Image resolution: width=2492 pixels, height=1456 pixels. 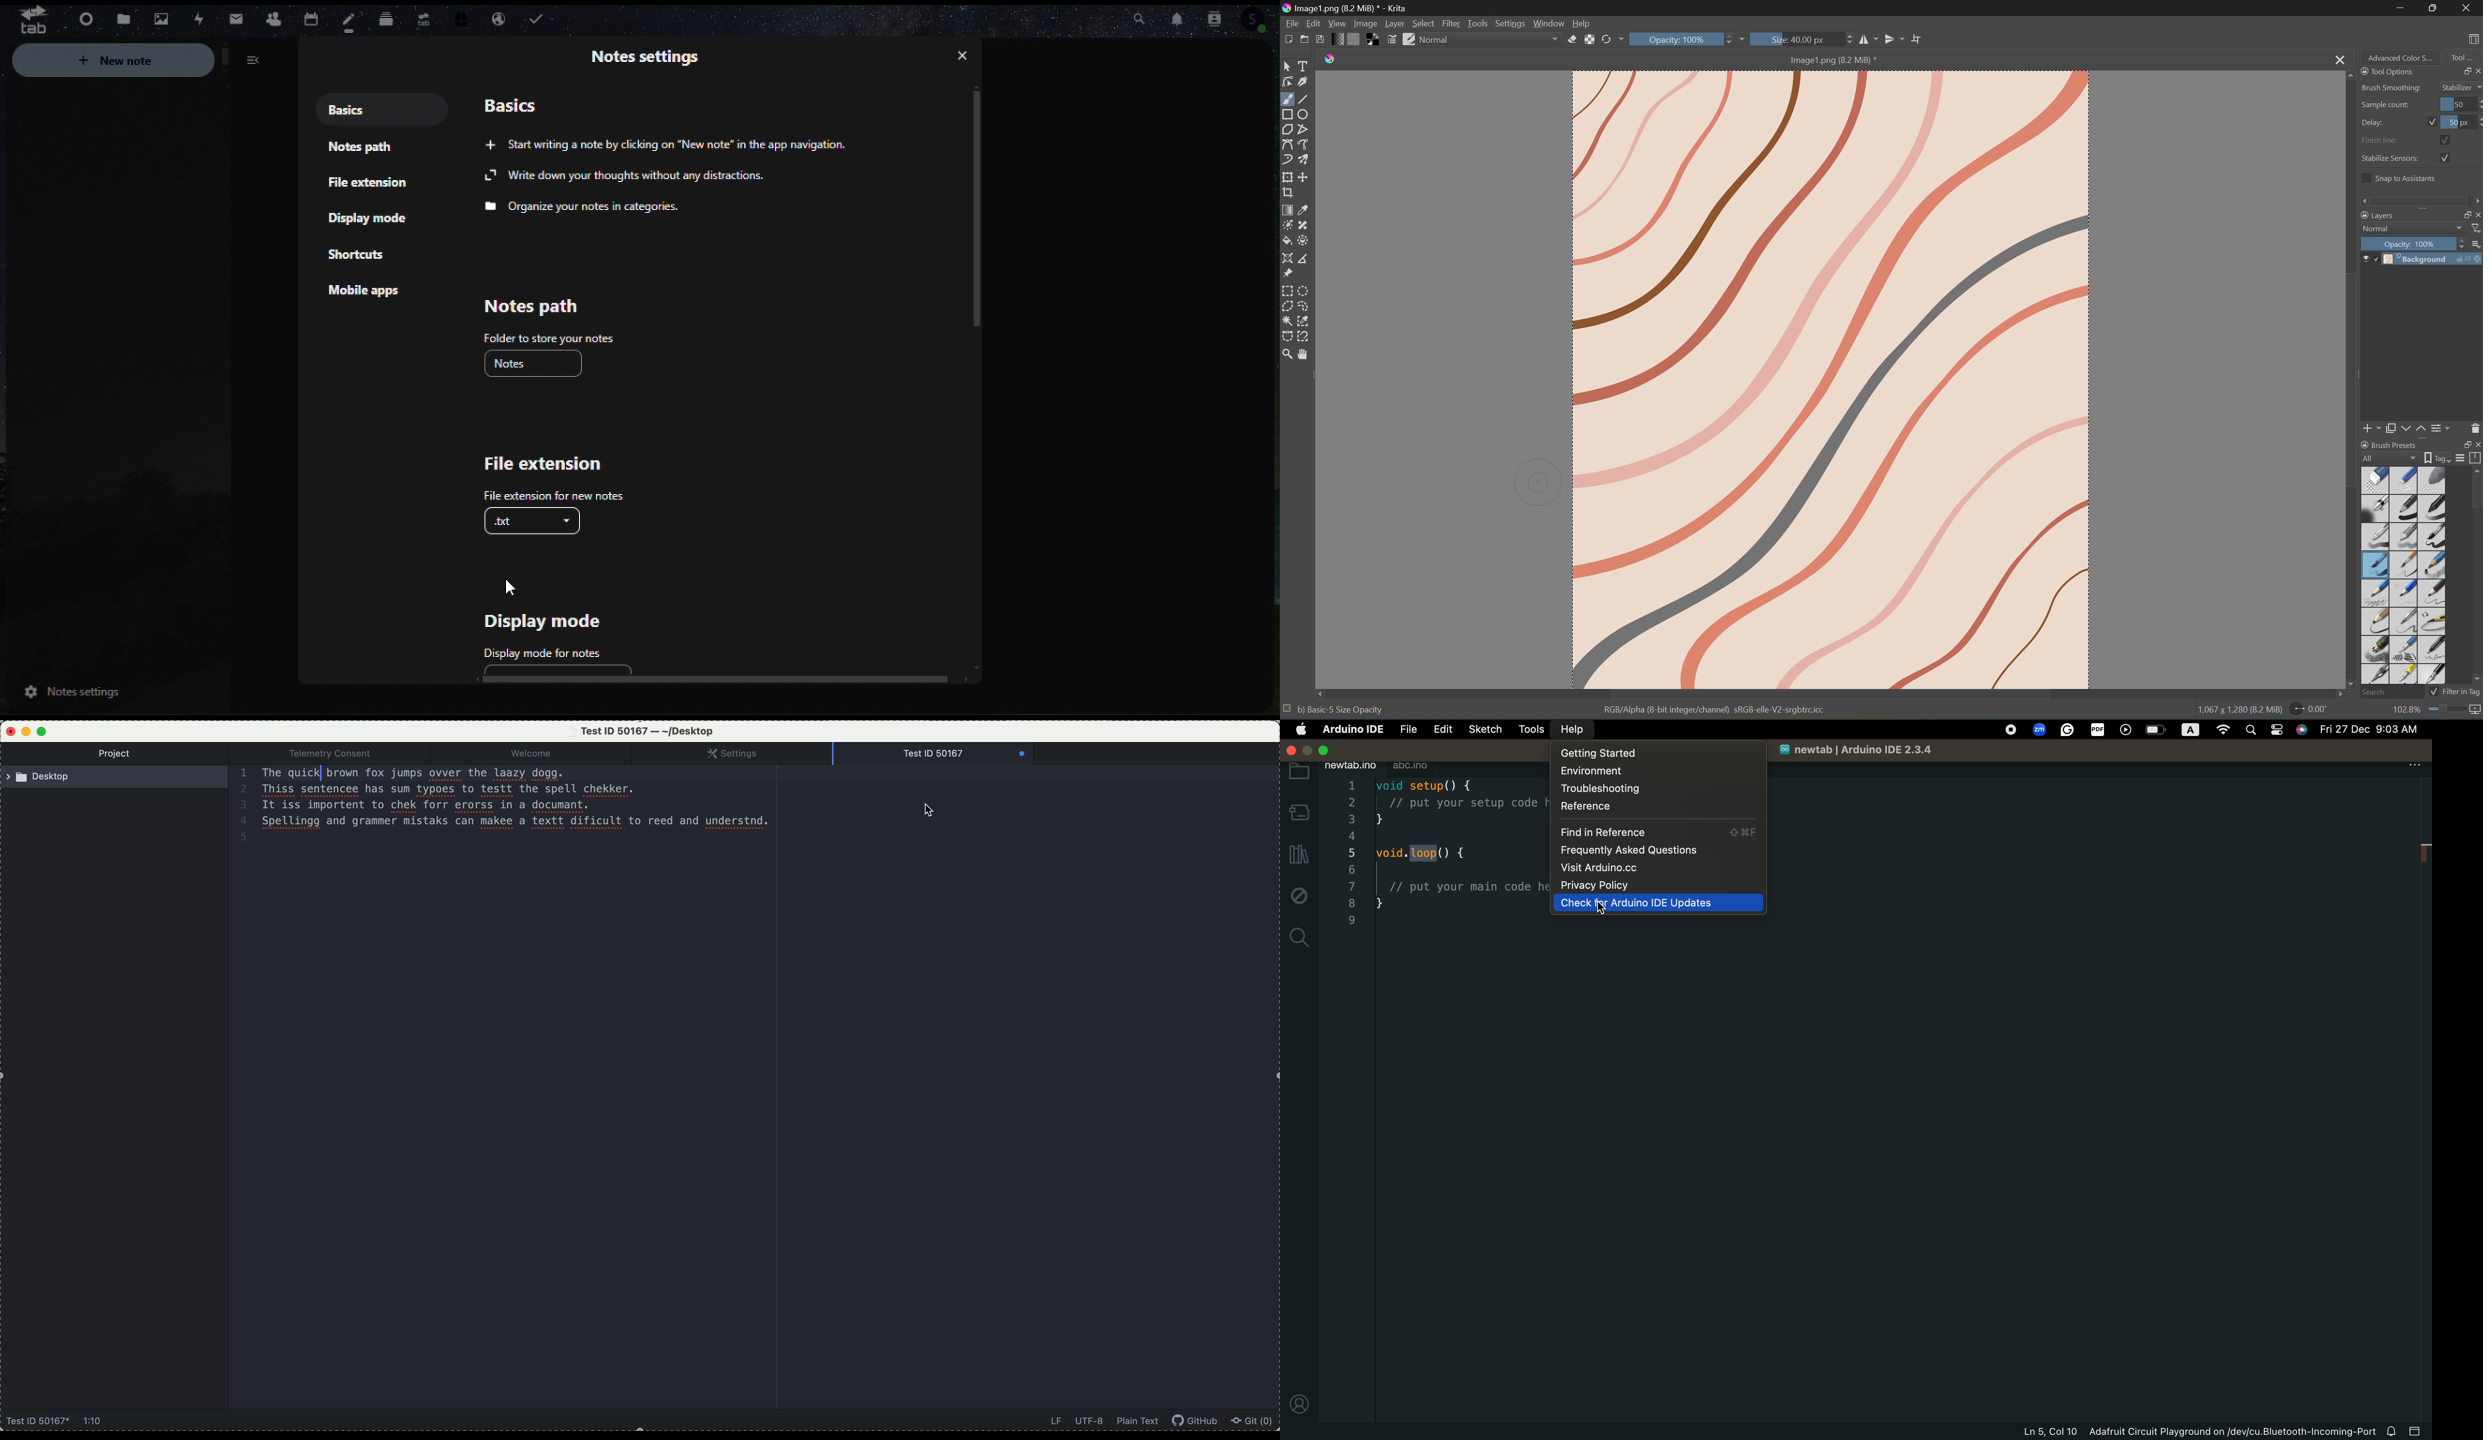 What do you see at coordinates (1556, 39) in the screenshot?
I see `Drop Down` at bounding box center [1556, 39].